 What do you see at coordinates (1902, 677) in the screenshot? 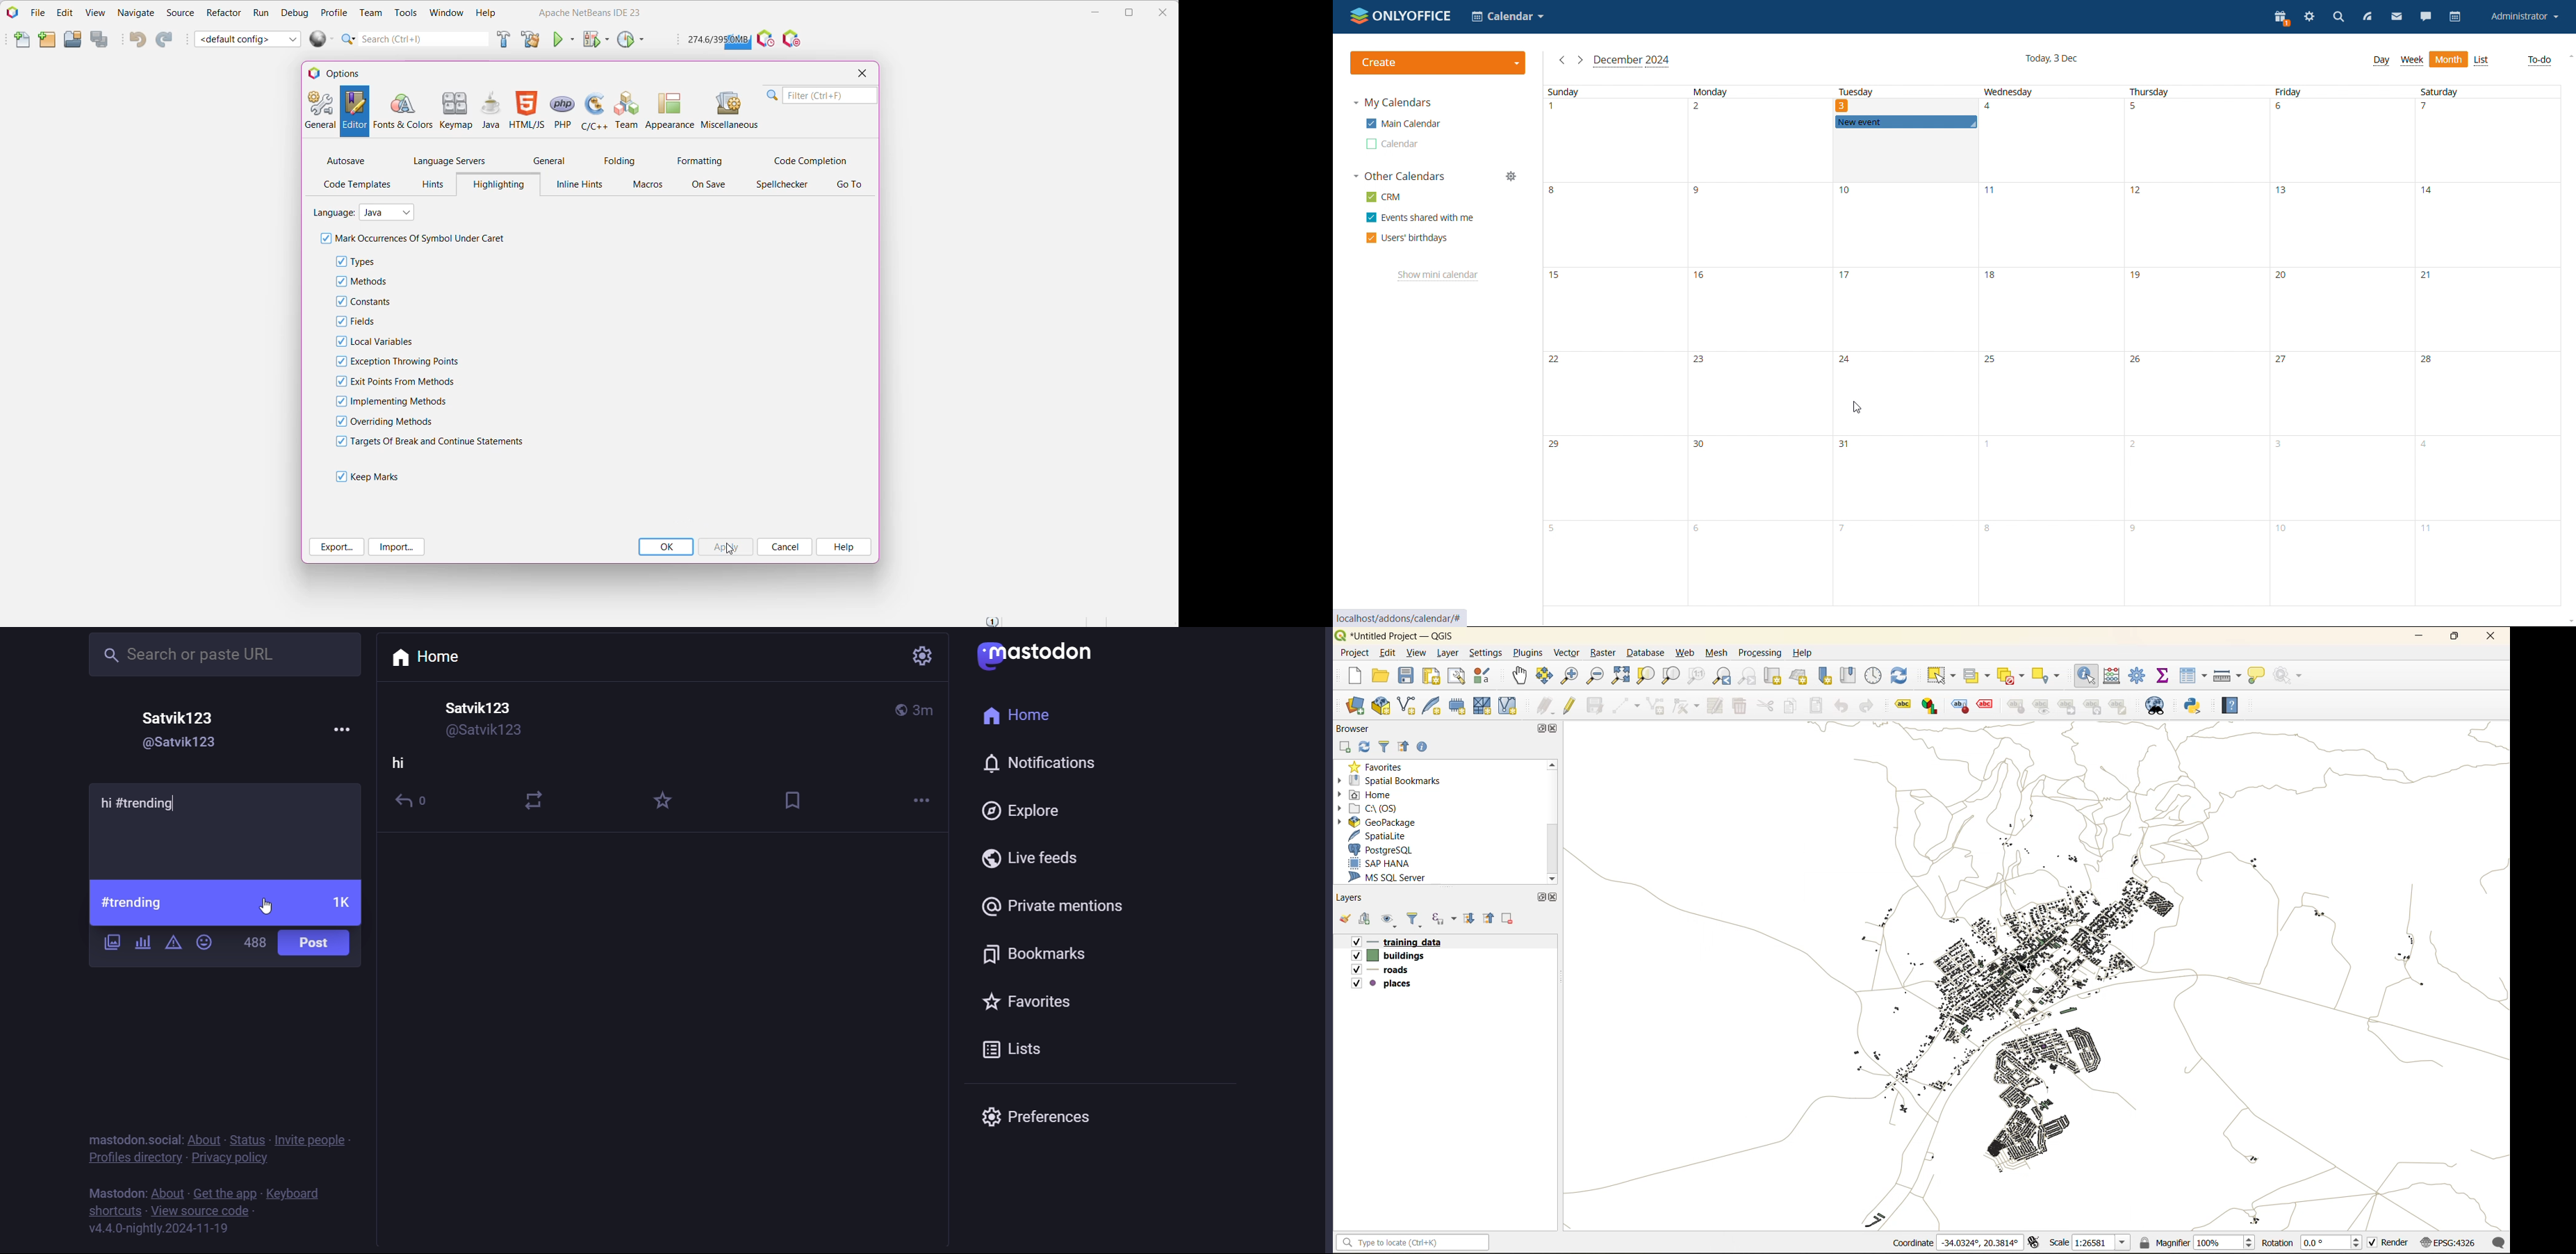
I see `refresh` at bounding box center [1902, 677].